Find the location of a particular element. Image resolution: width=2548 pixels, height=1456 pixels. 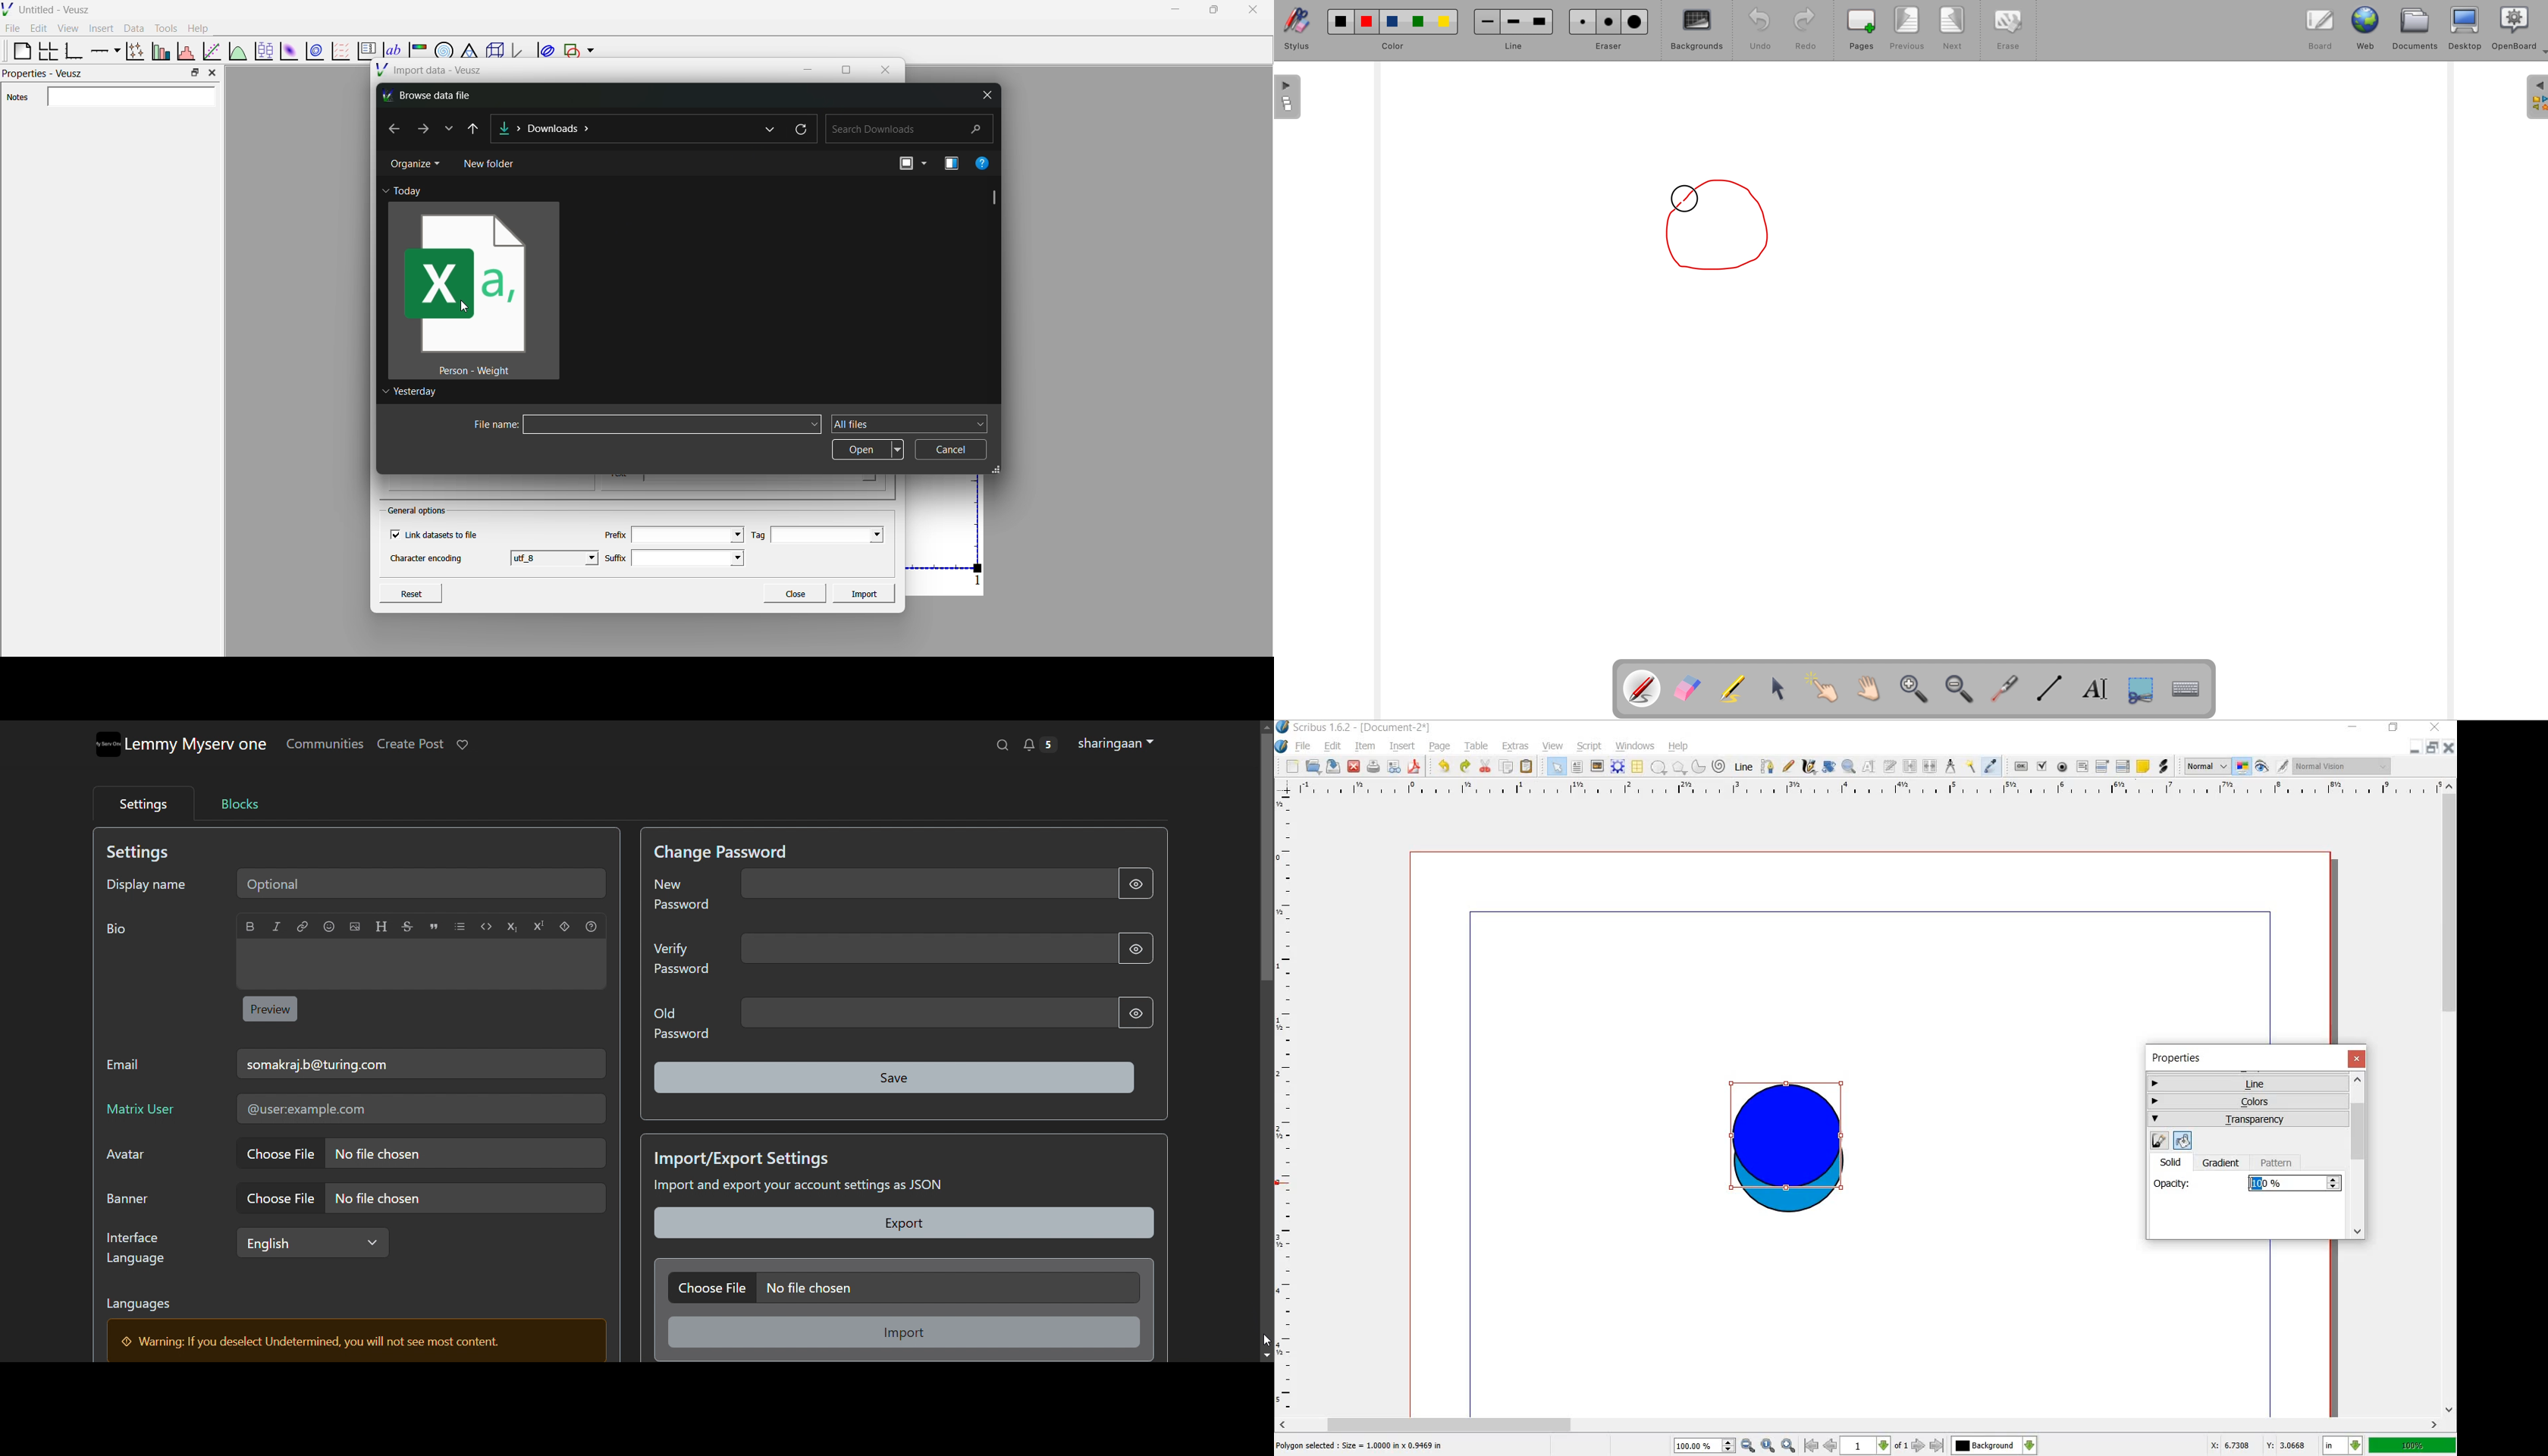

pdf combo box is located at coordinates (2102, 766).